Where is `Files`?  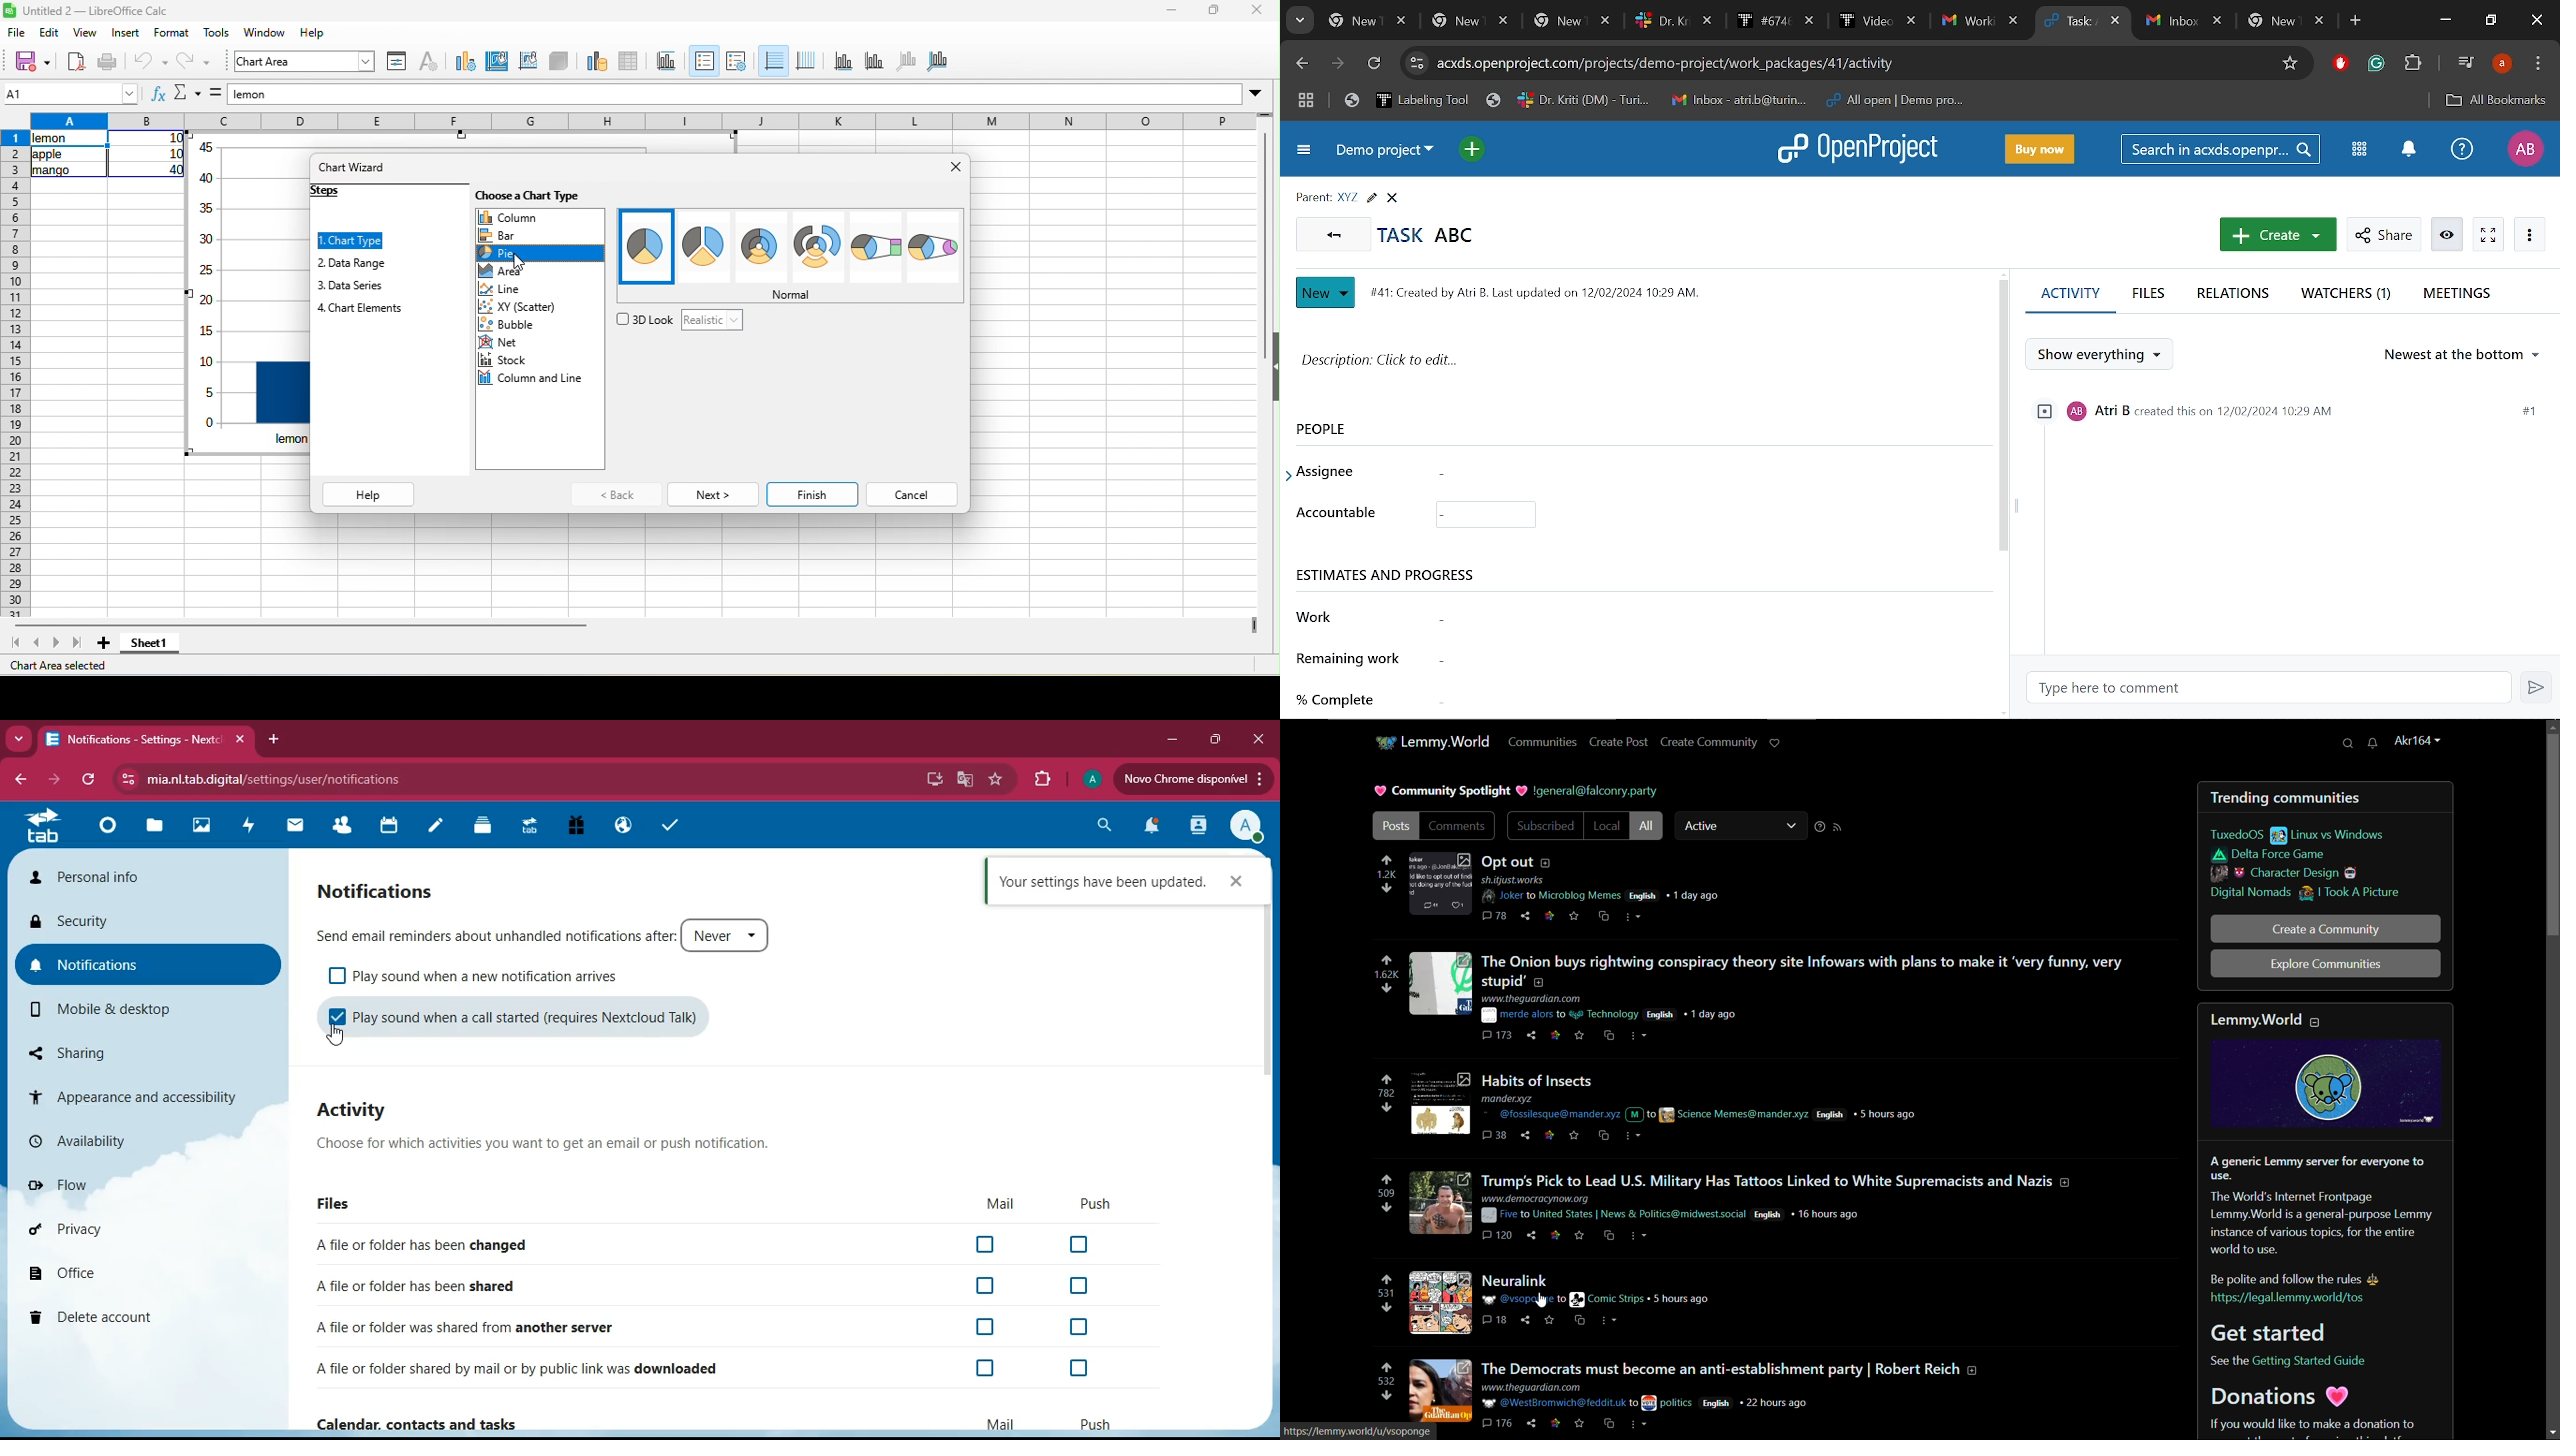 Files is located at coordinates (2149, 293).